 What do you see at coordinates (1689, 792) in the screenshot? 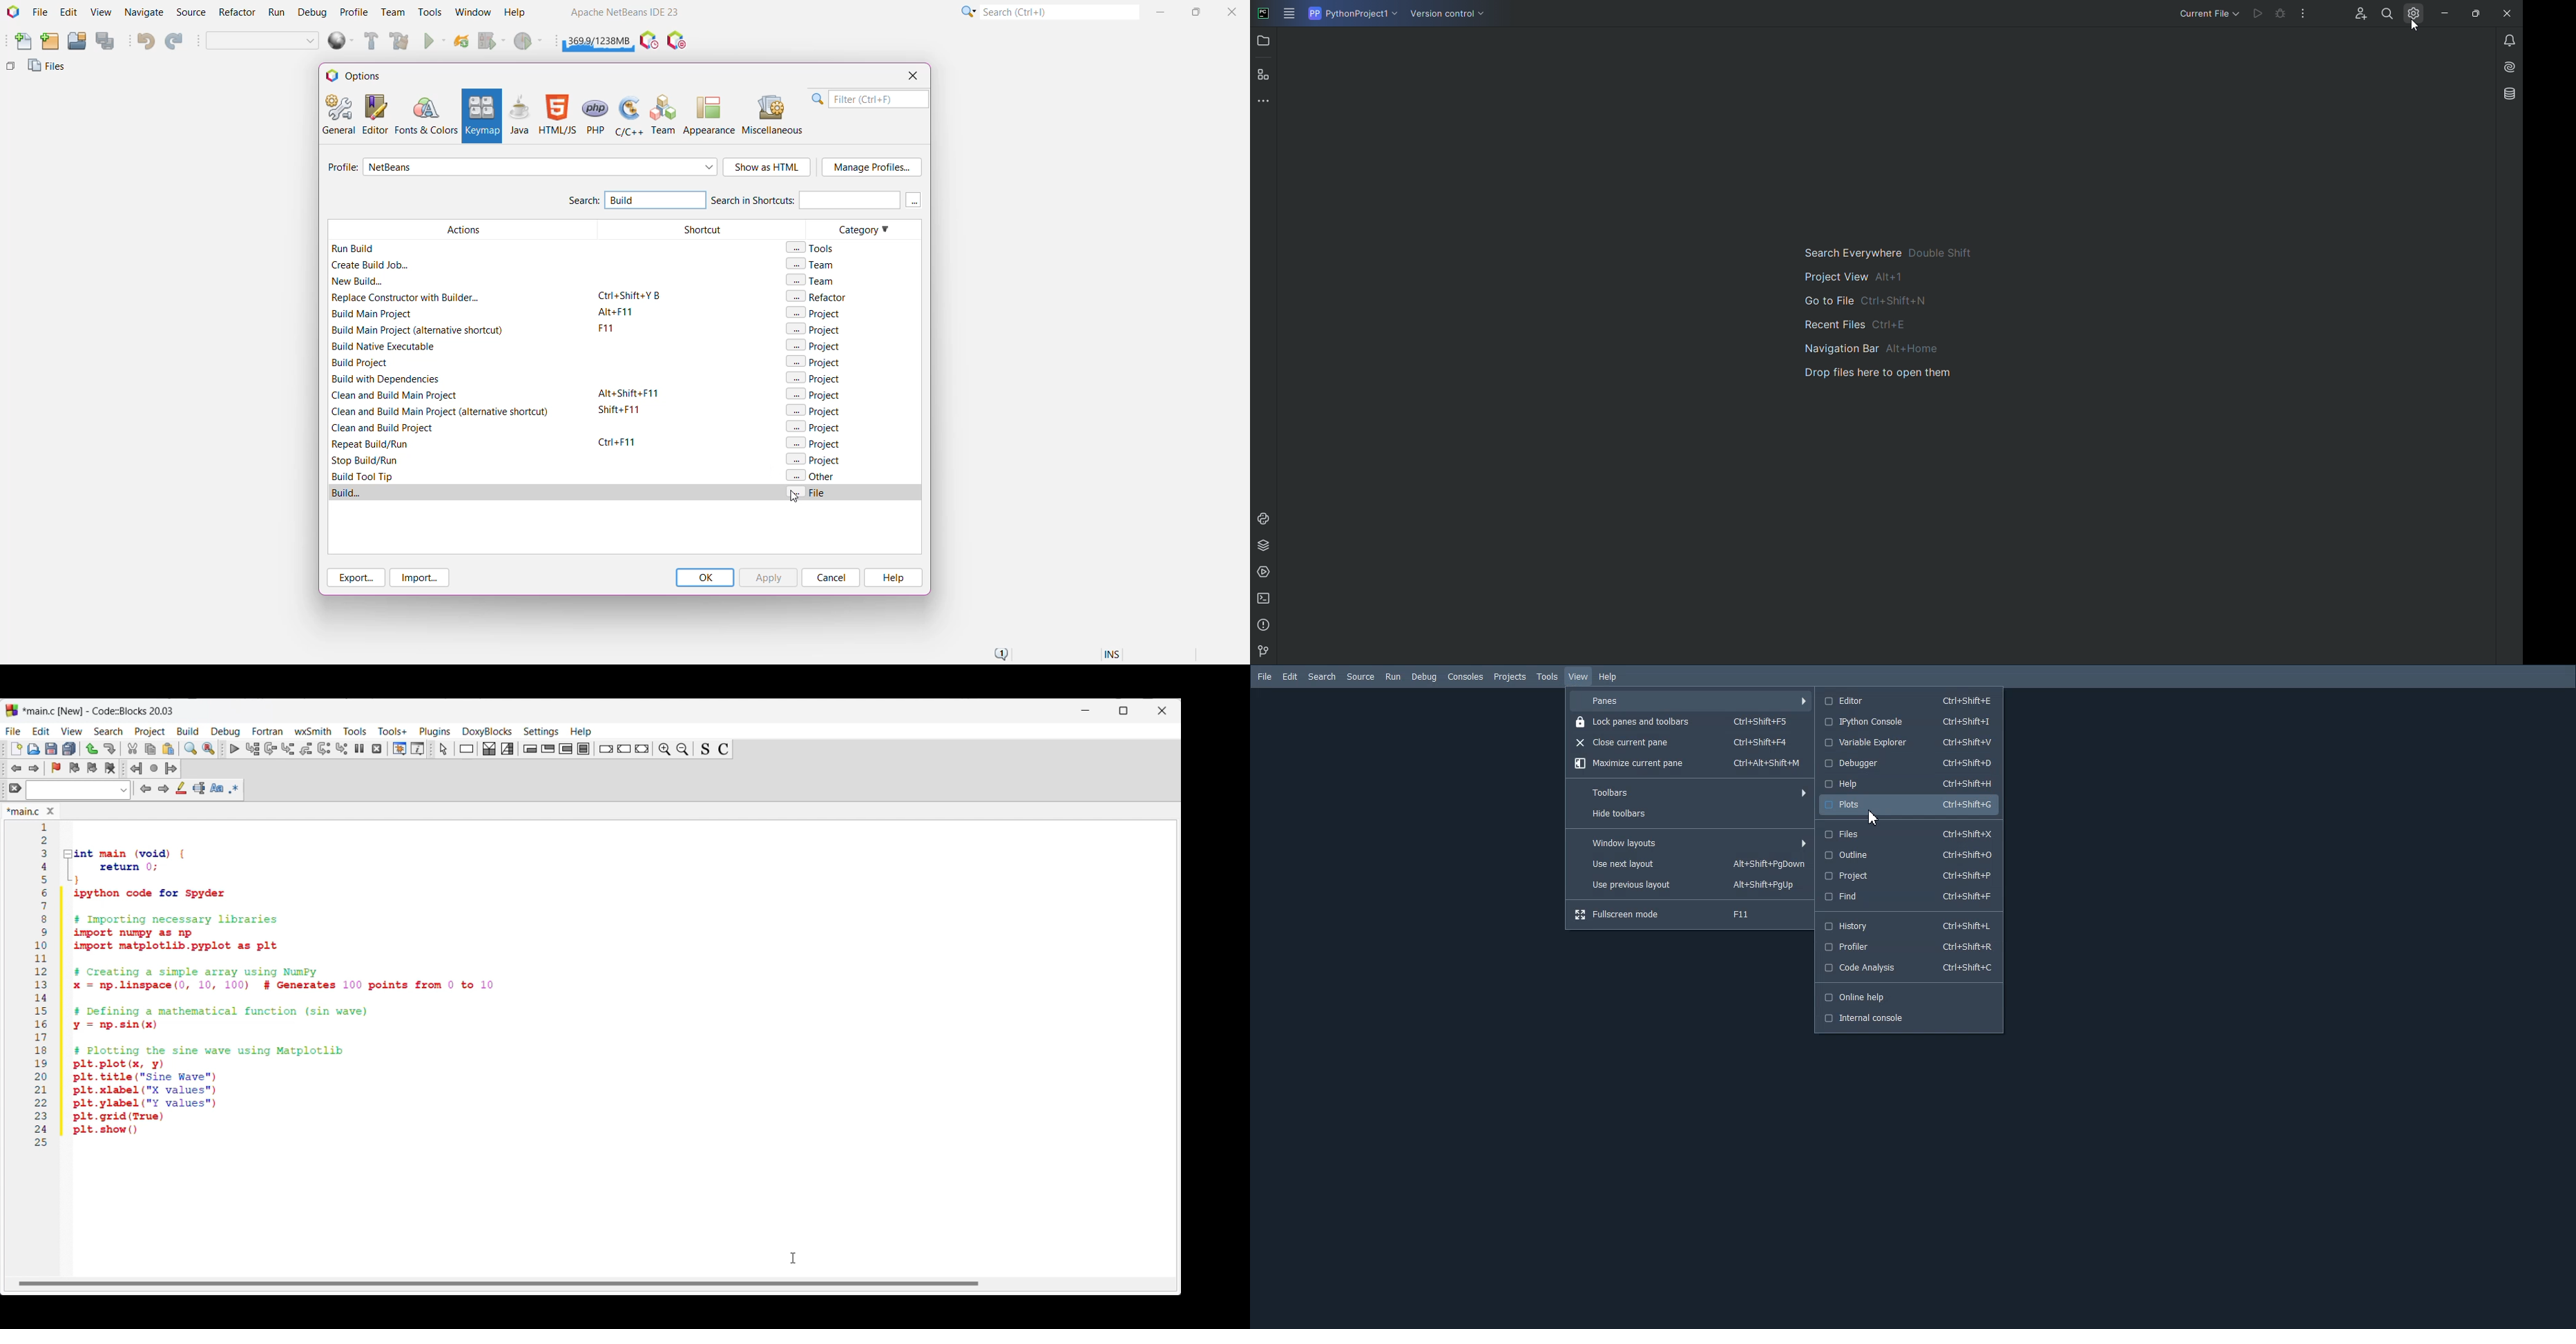
I see `Toolbars` at bounding box center [1689, 792].